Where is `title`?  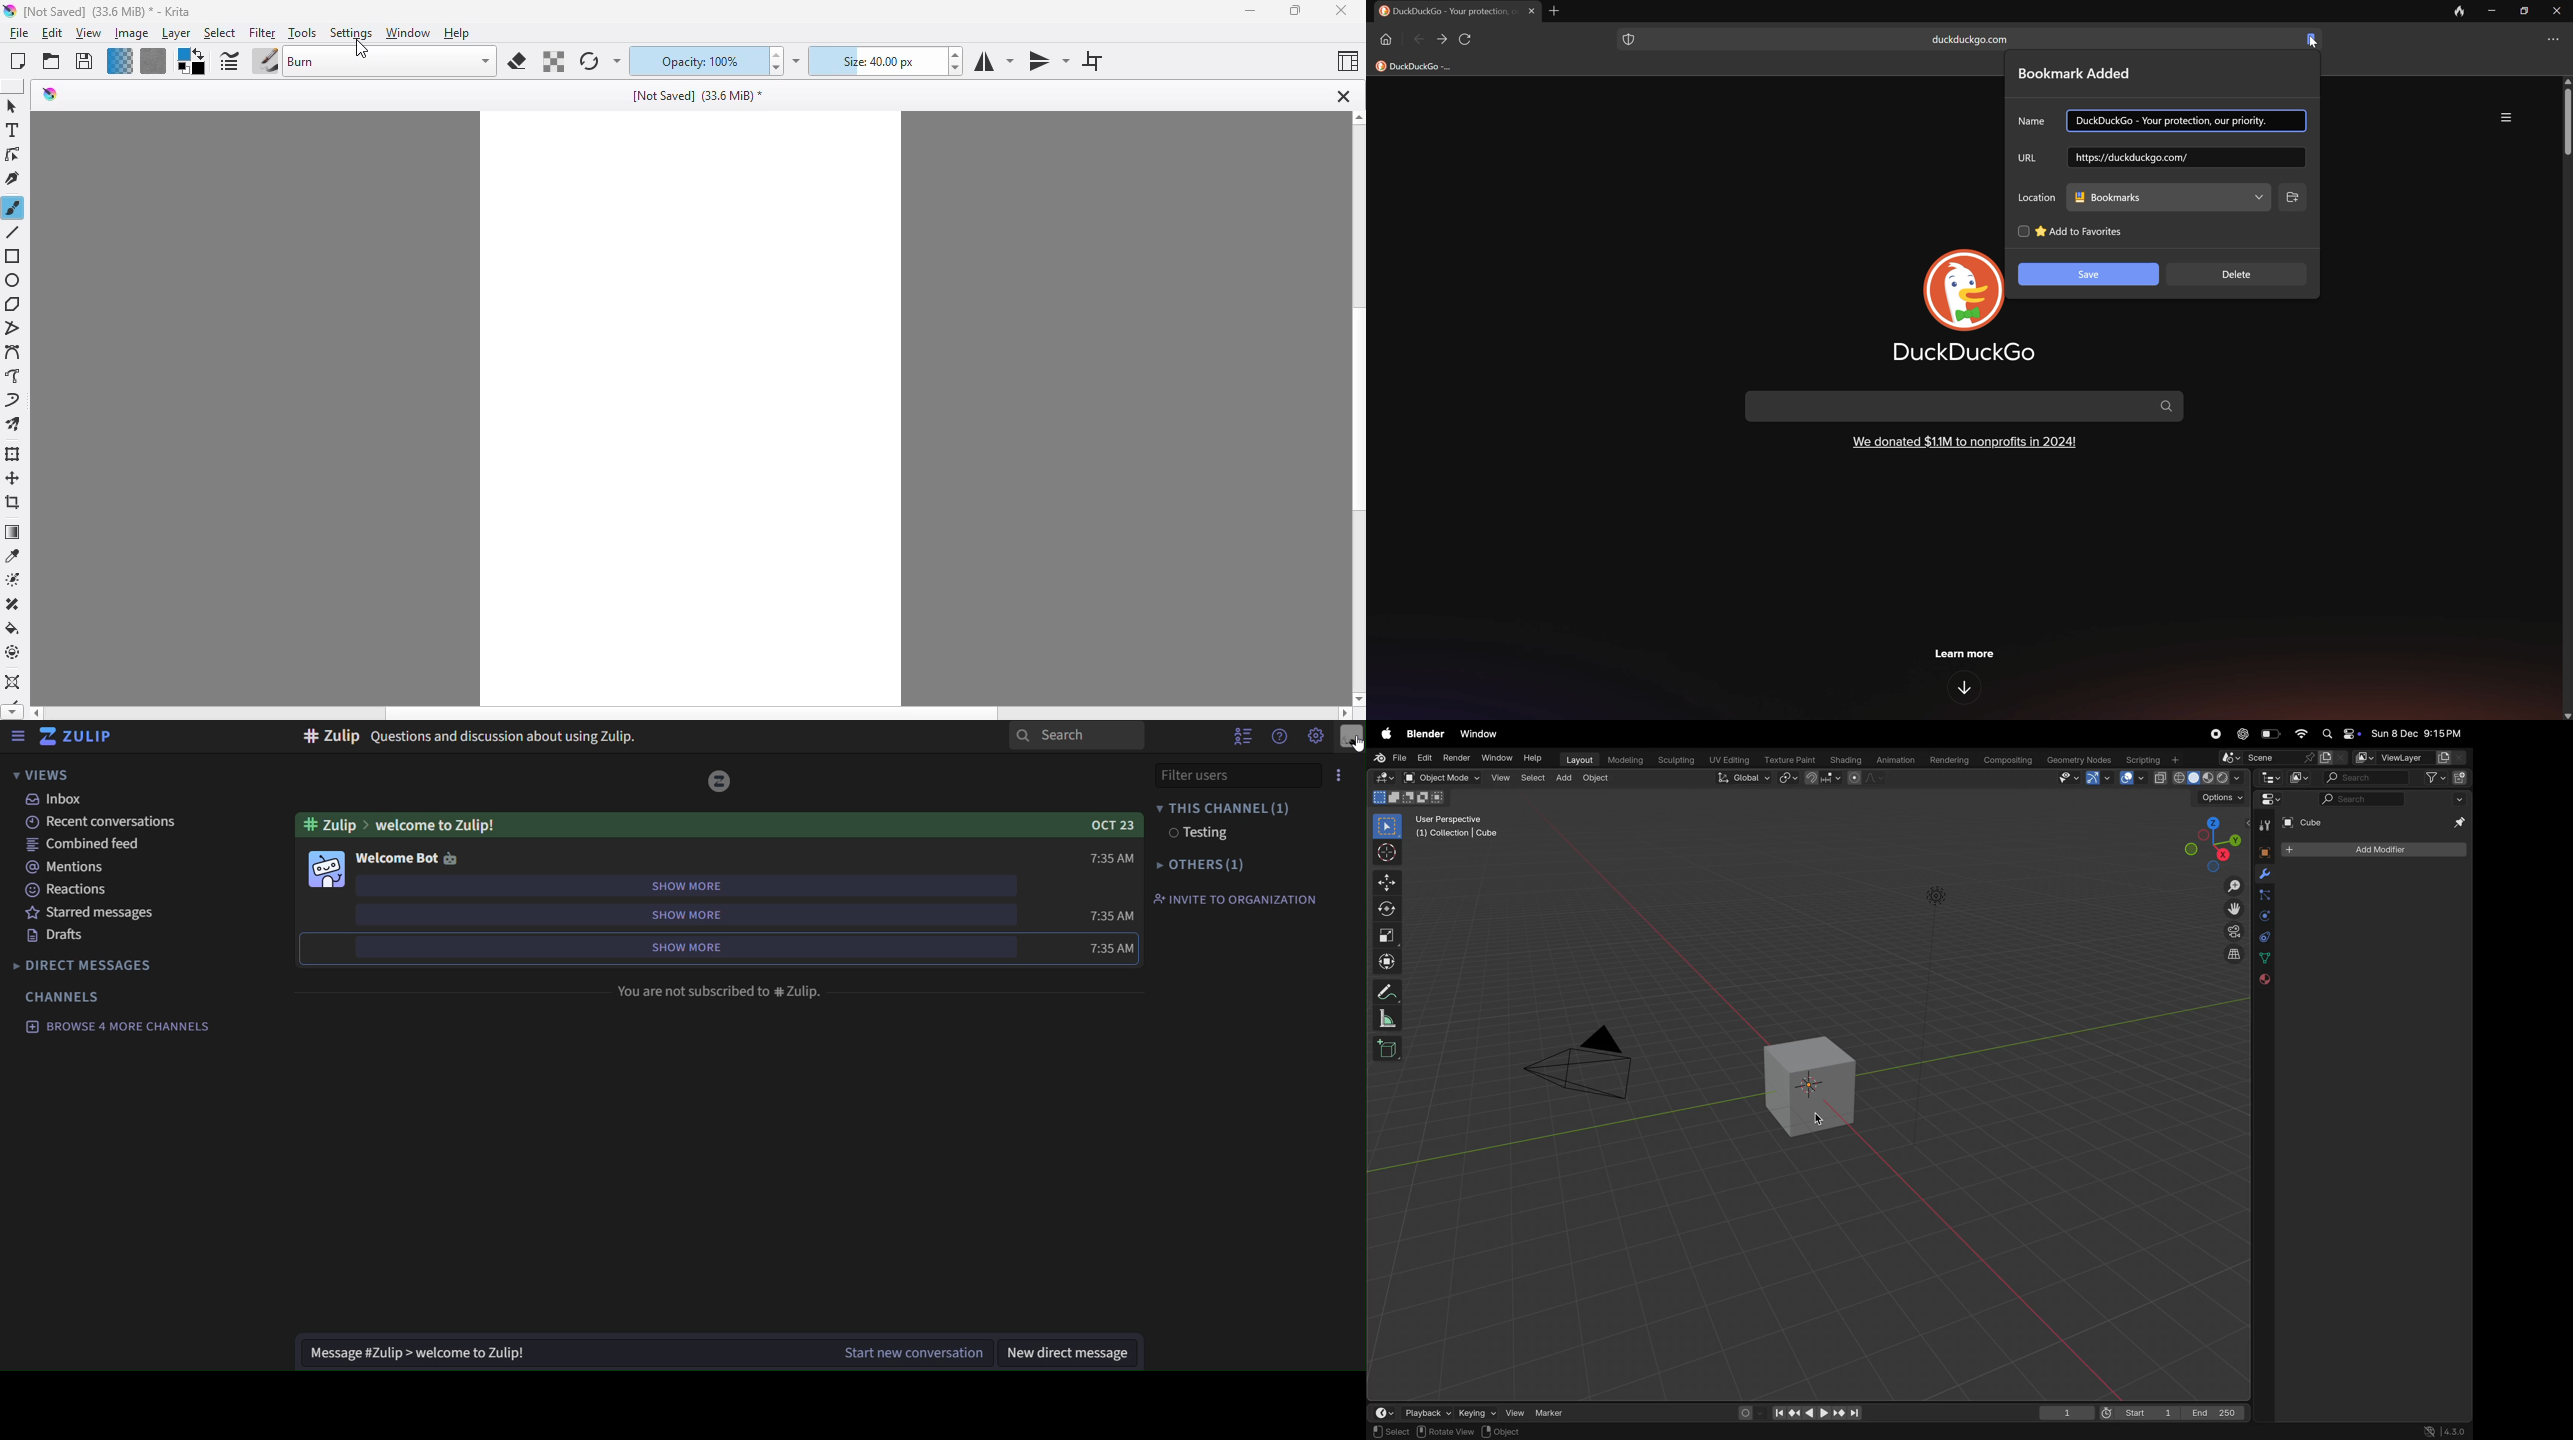 title is located at coordinates (697, 96).